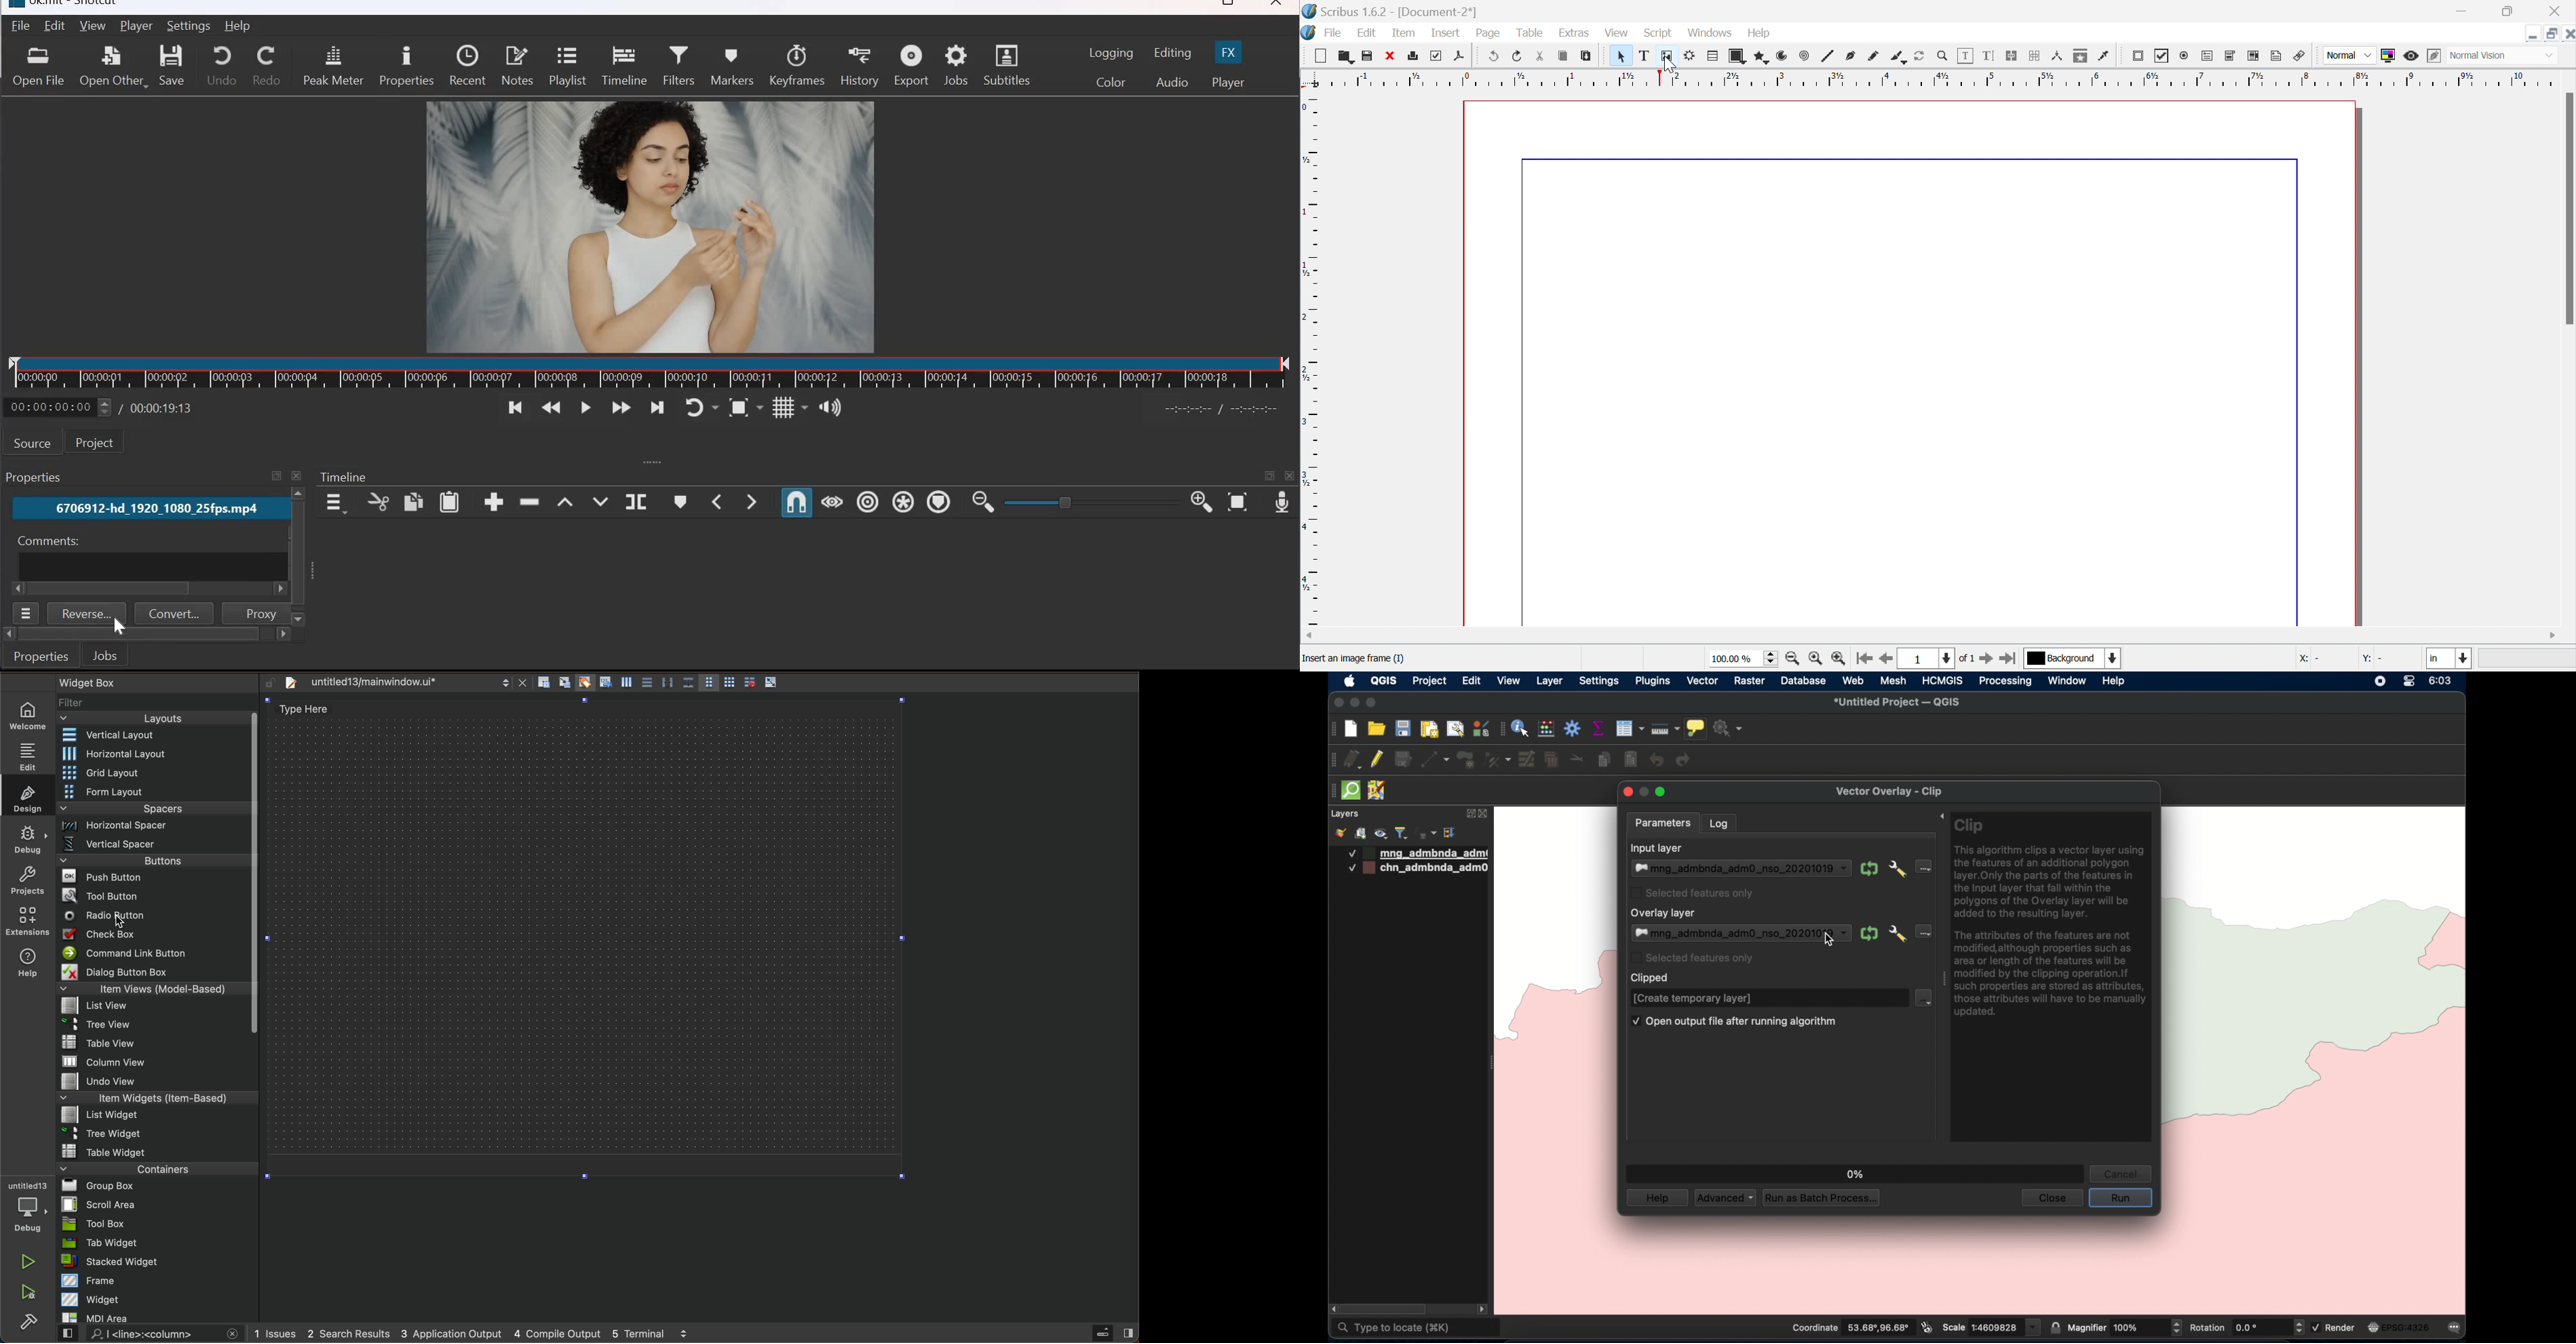  What do you see at coordinates (46, 541) in the screenshot?
I see `comments:` at bounding box center [46, 541].